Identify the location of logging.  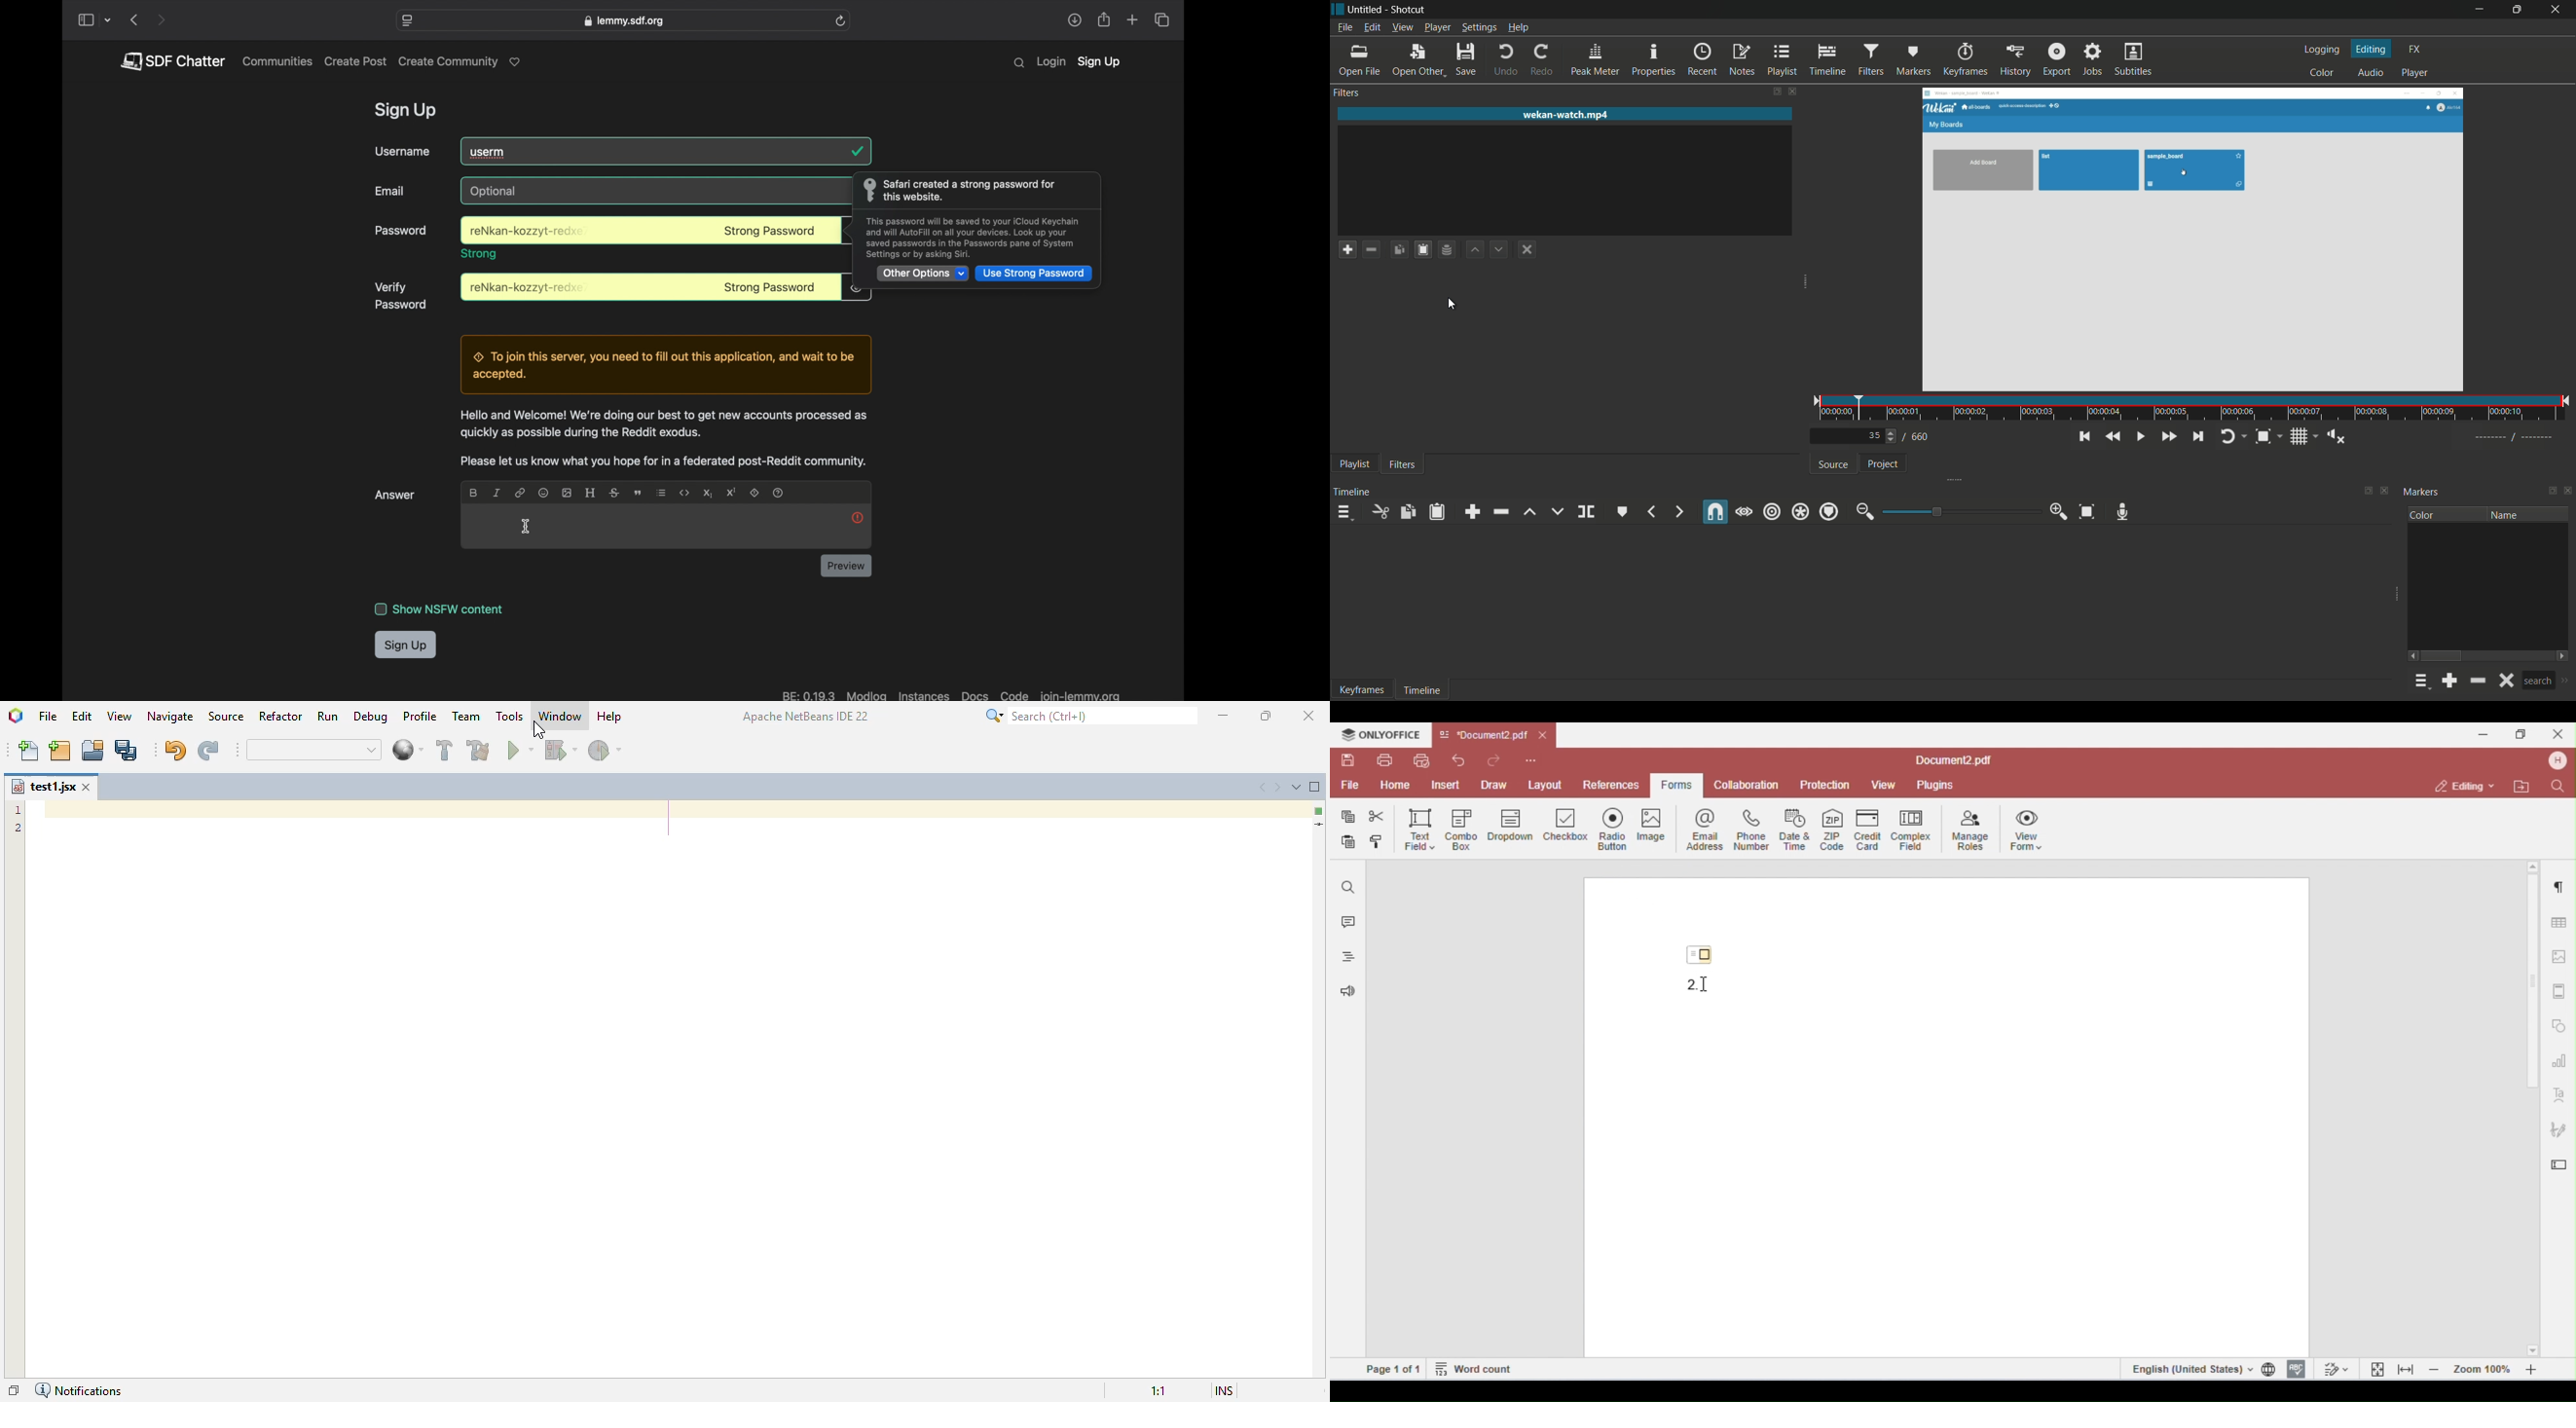
(2322, 51).